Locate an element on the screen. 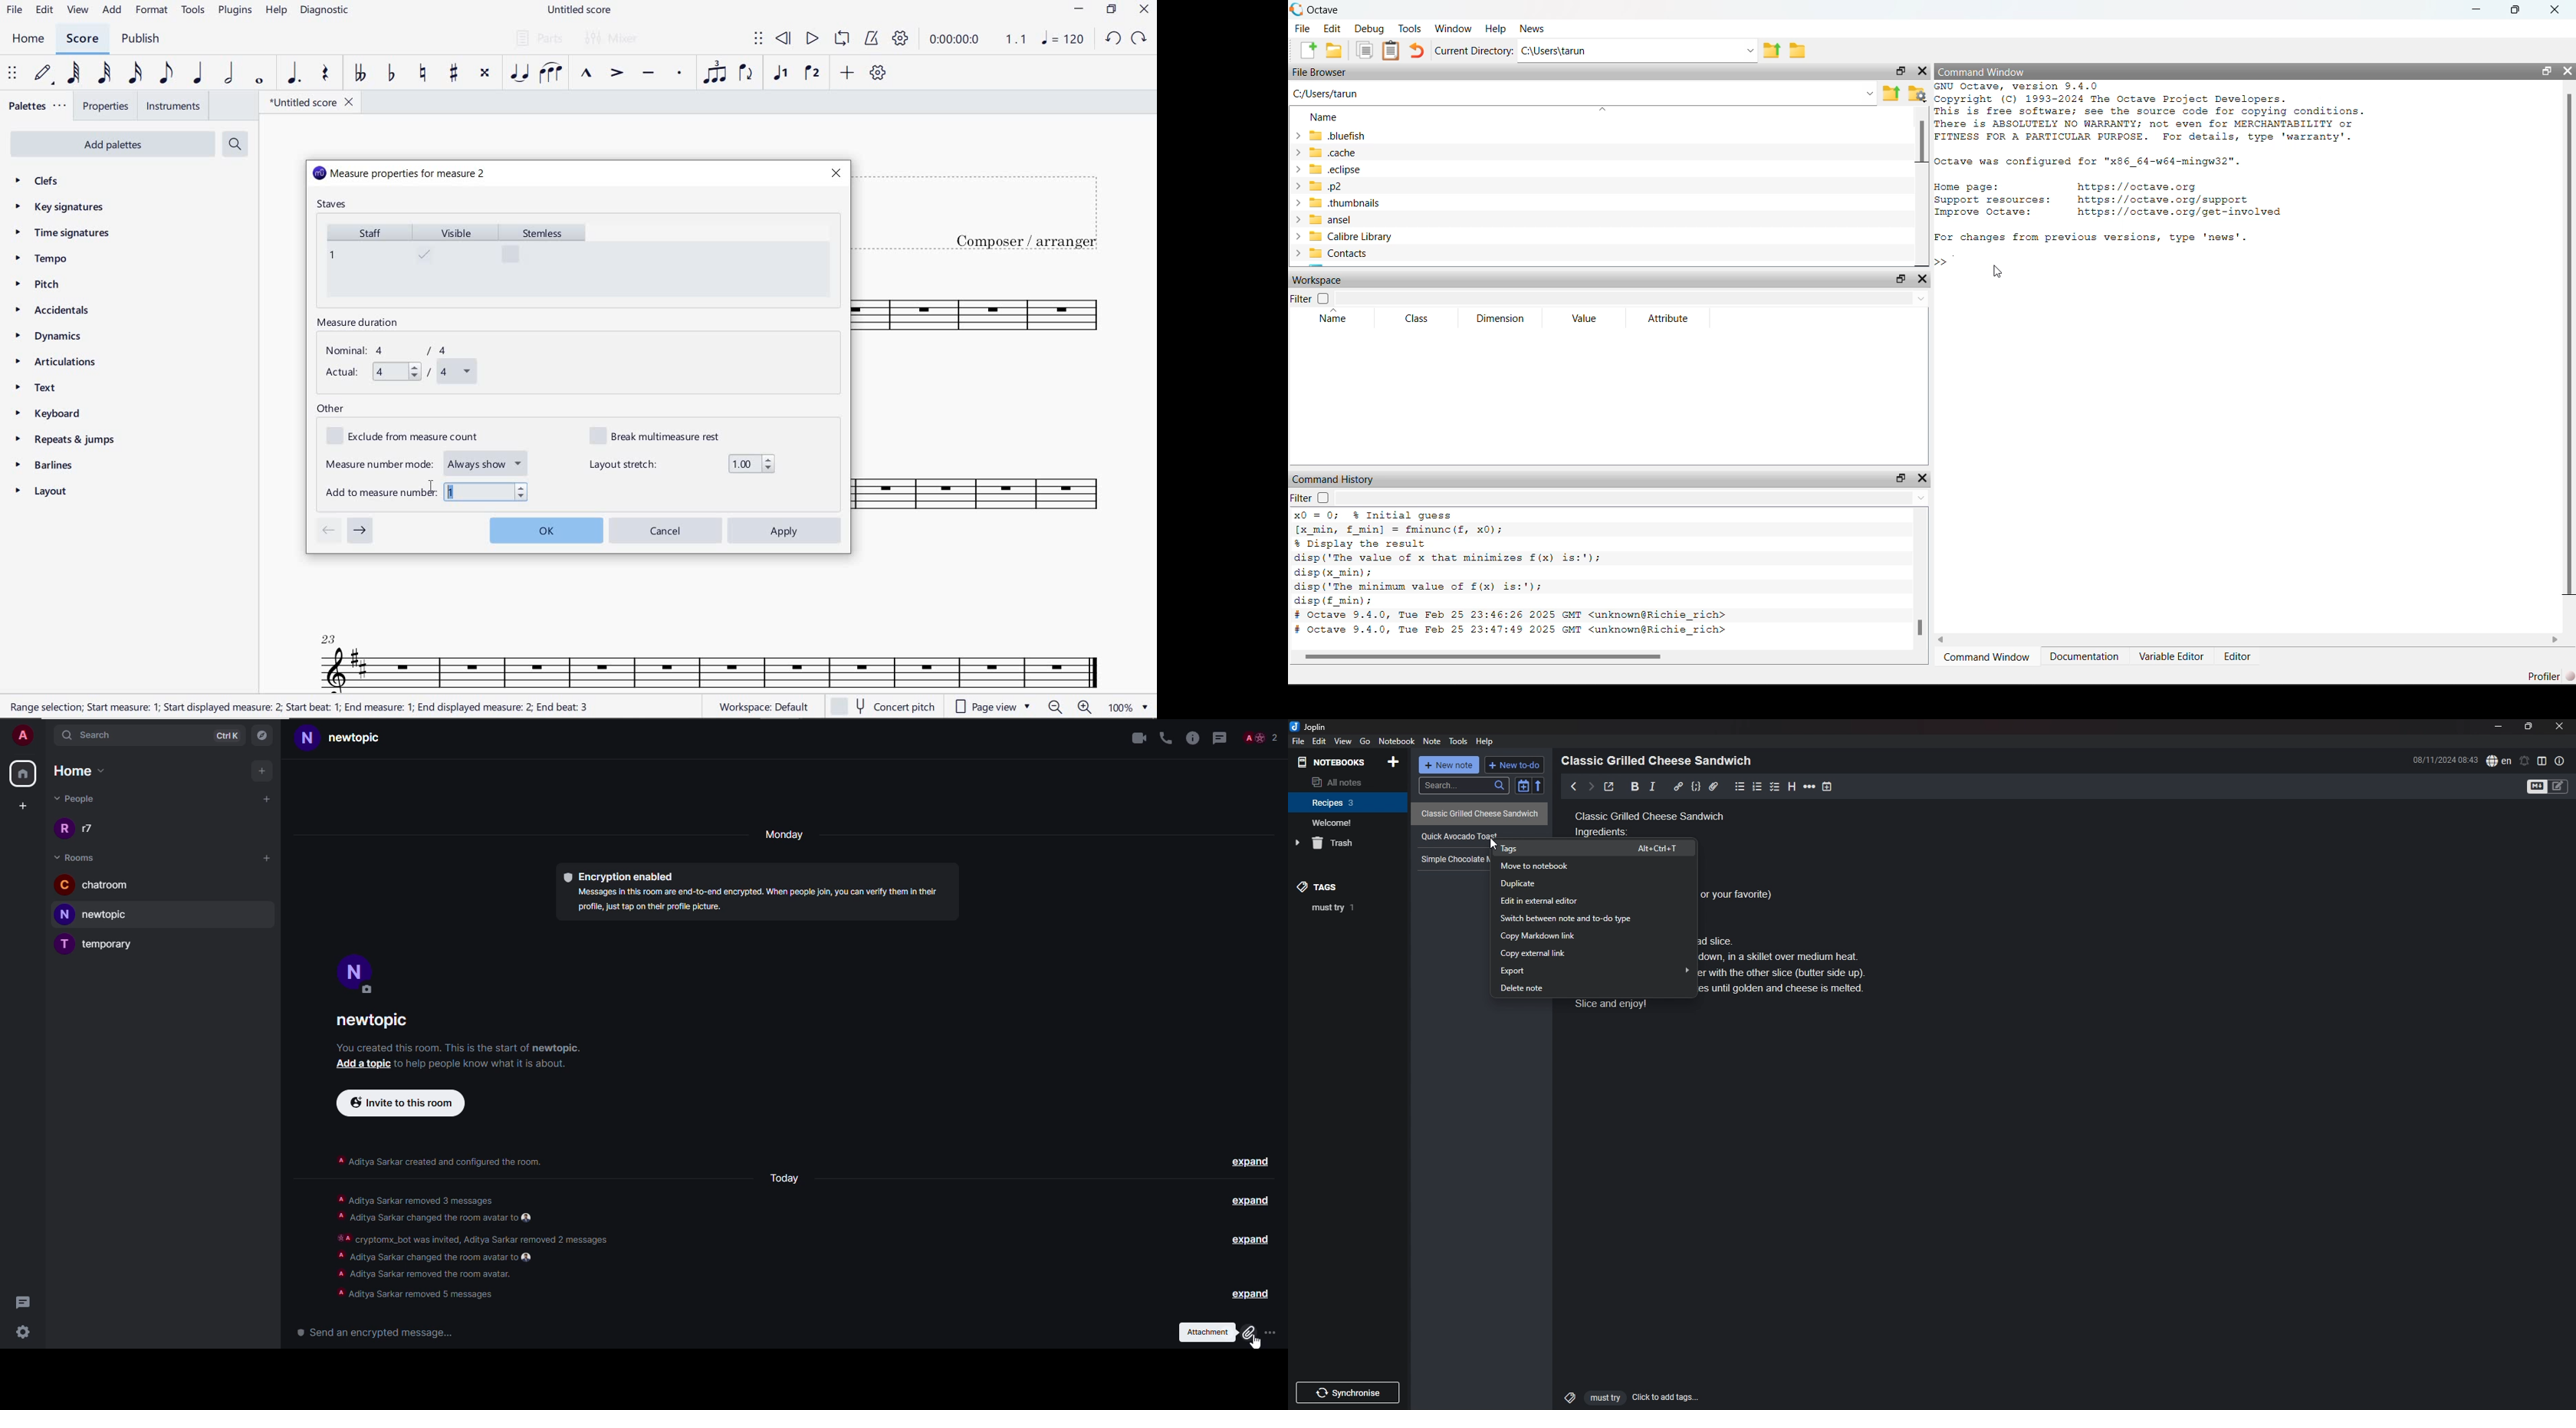  switch between note and todo is located at coordinates (1594, 919).